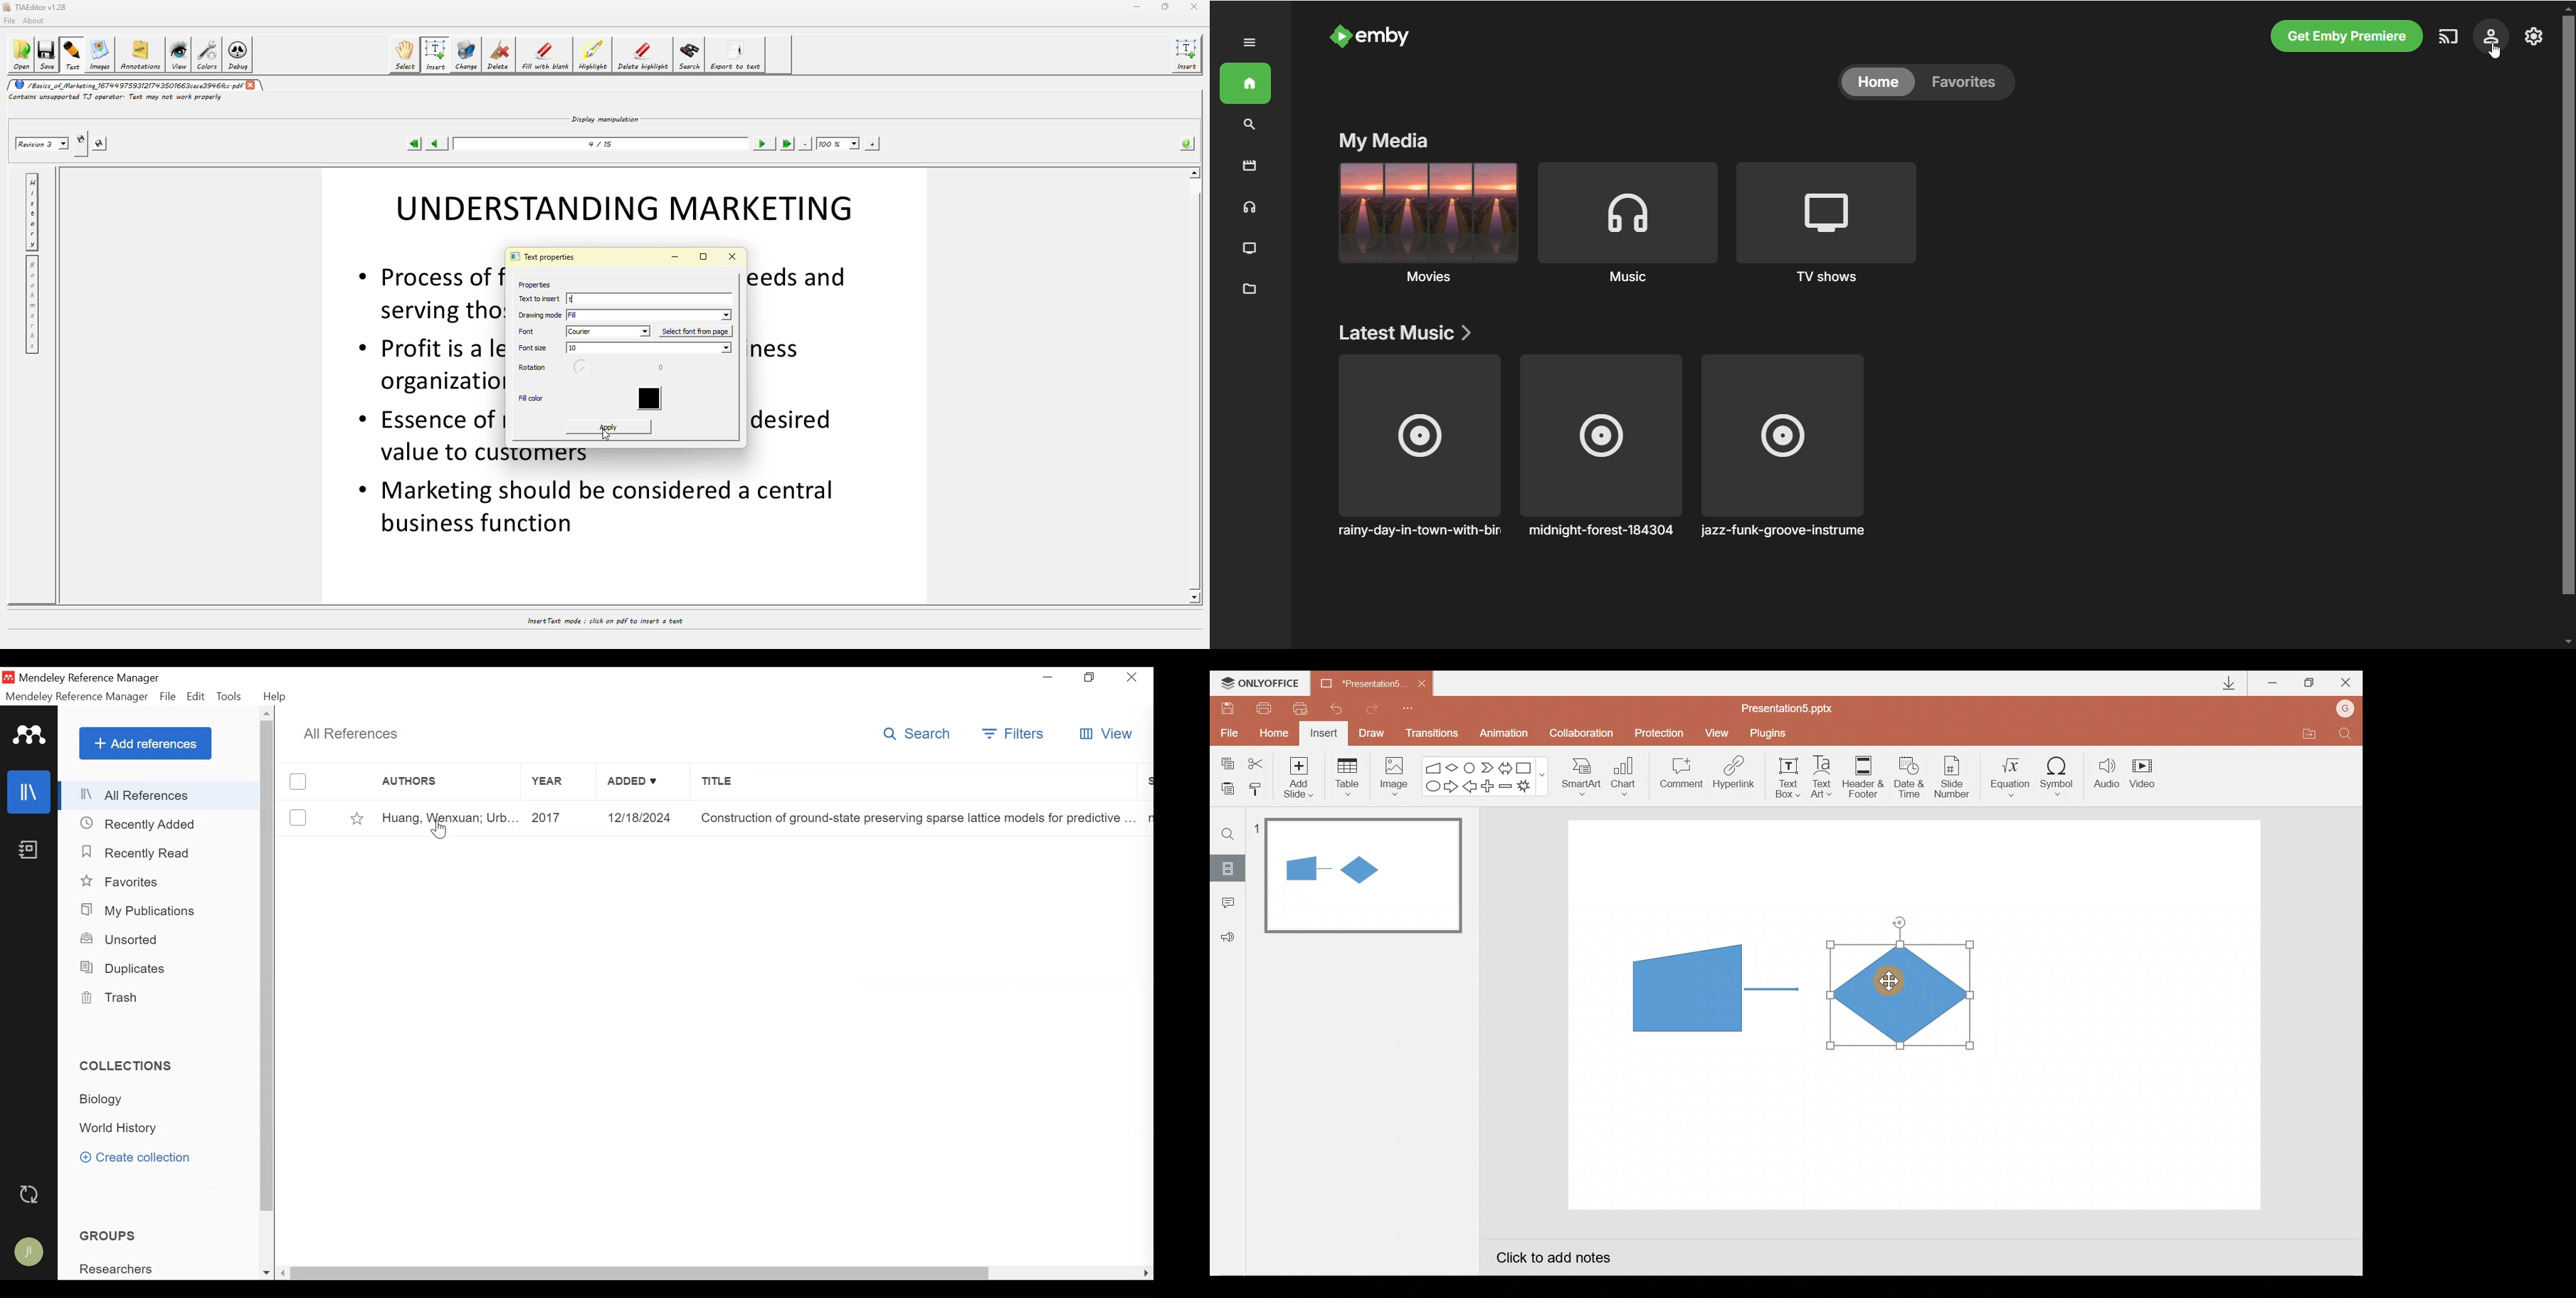 The width and height of the screenshot is (2576, 1316). Describe the element at coordinates (269, 713) in the screenshot. I see `Scroll up` at that location.